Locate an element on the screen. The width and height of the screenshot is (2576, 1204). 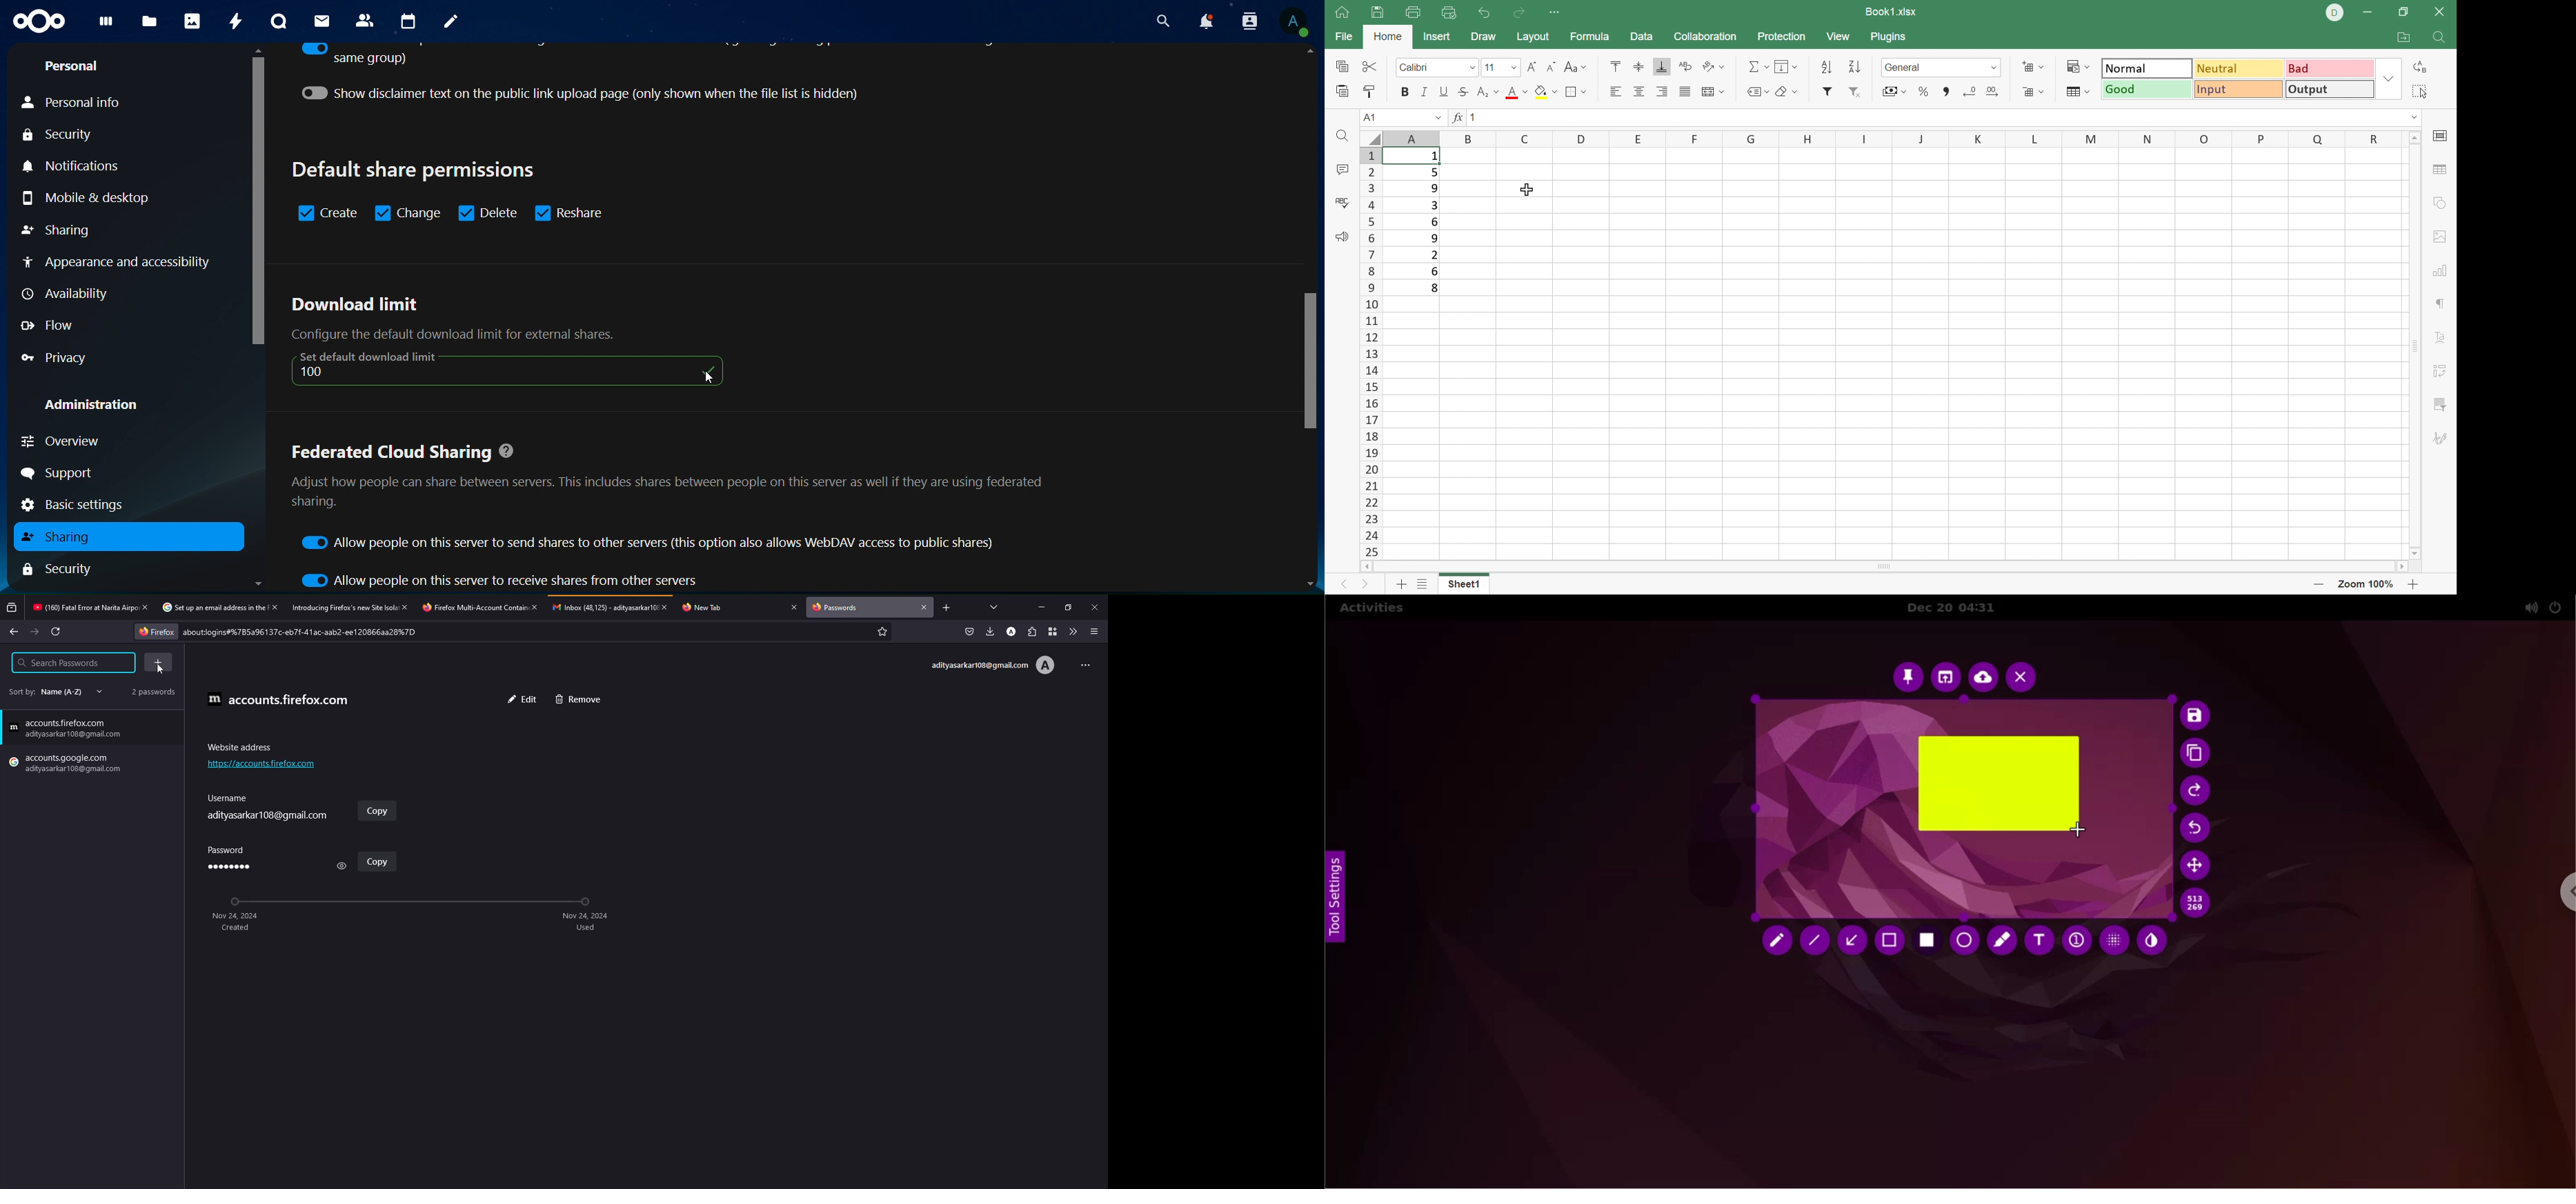
Bold is located at coordinates (1405, 92).